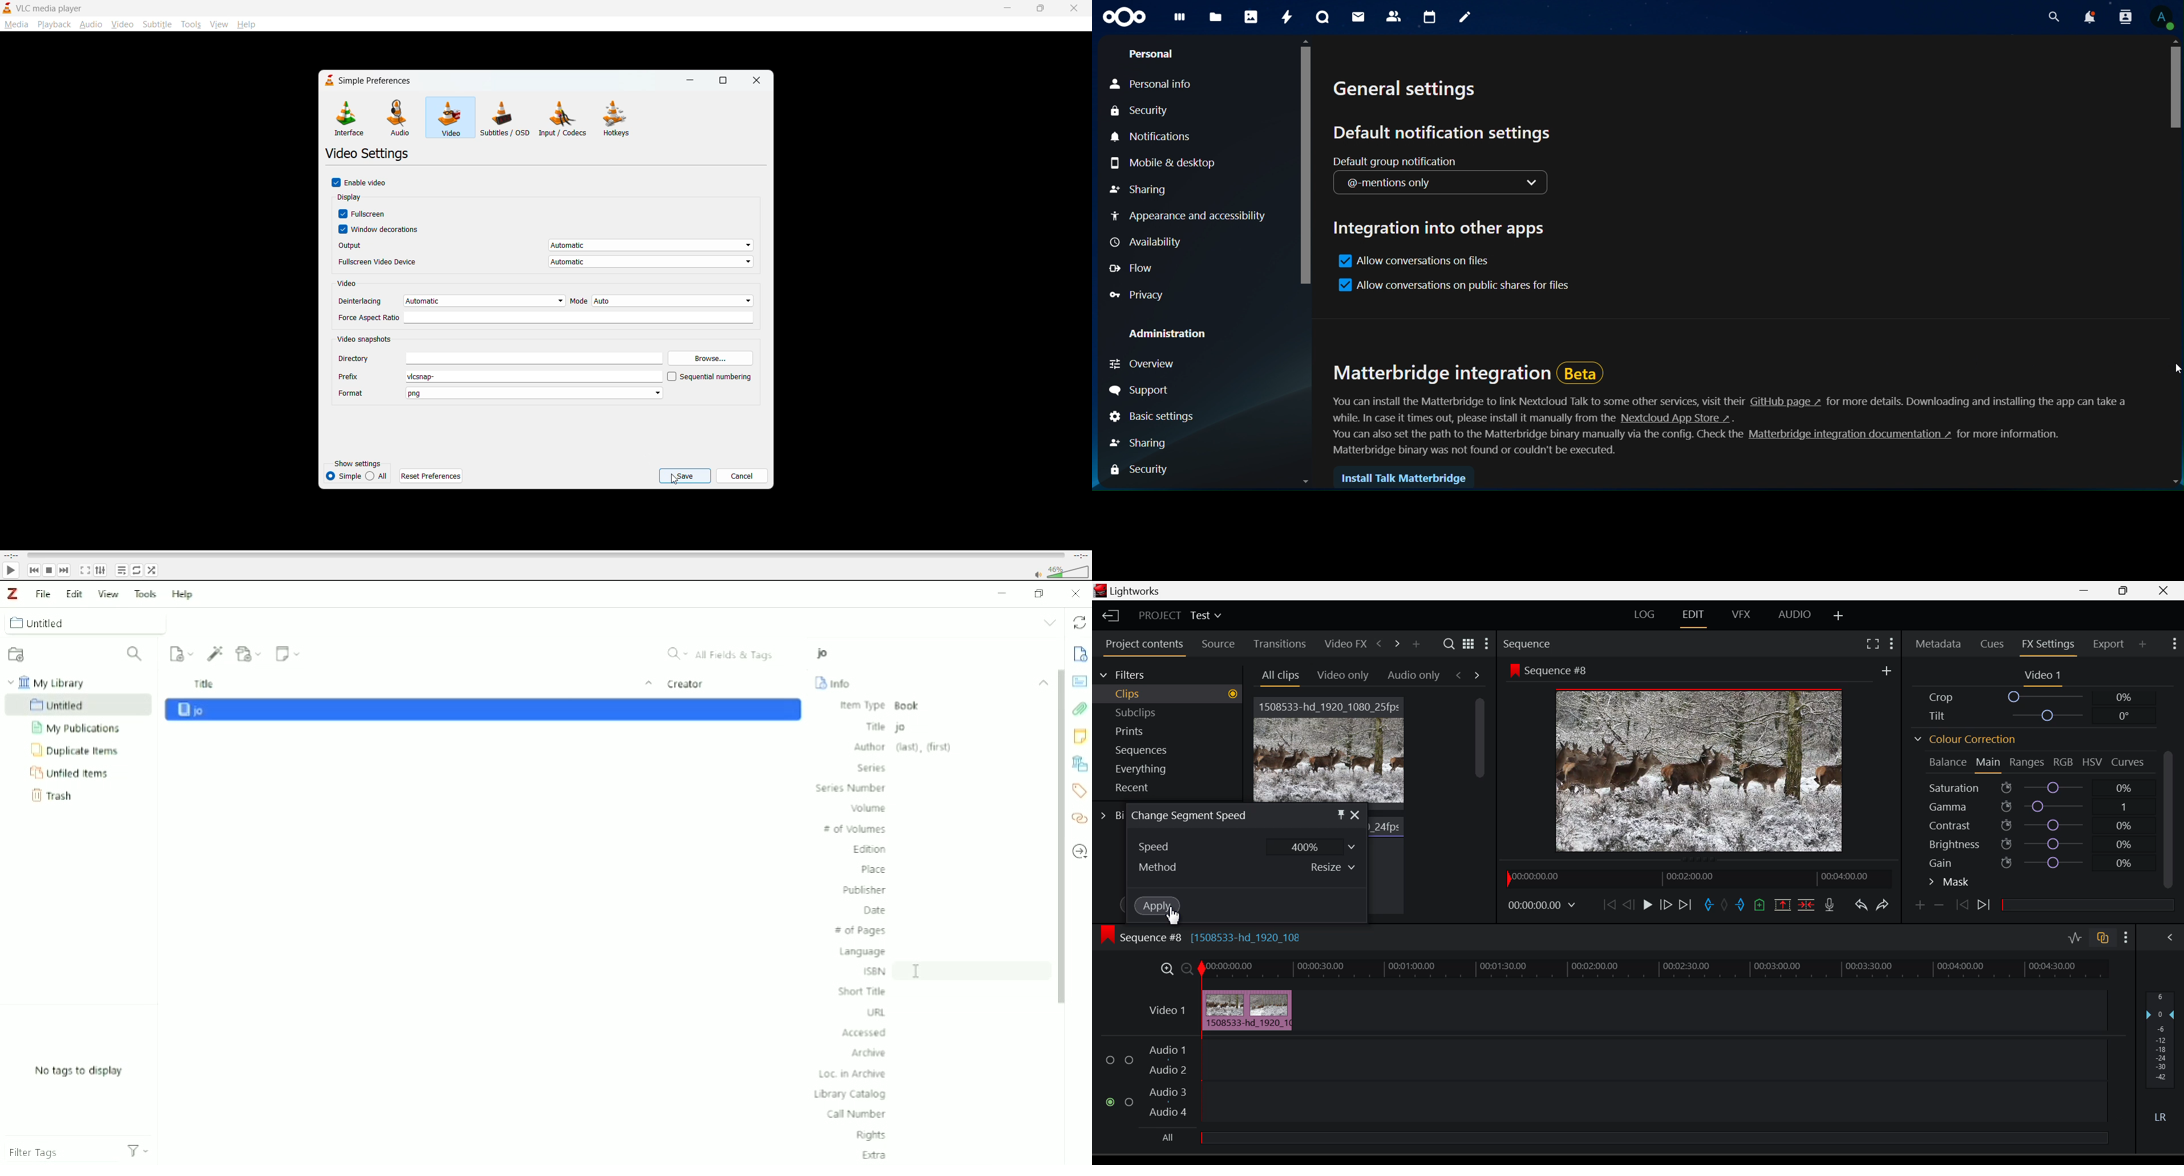 This screenshot has width=2184, height=1176. I want to click on Library Catalog, so click(849, 1094).